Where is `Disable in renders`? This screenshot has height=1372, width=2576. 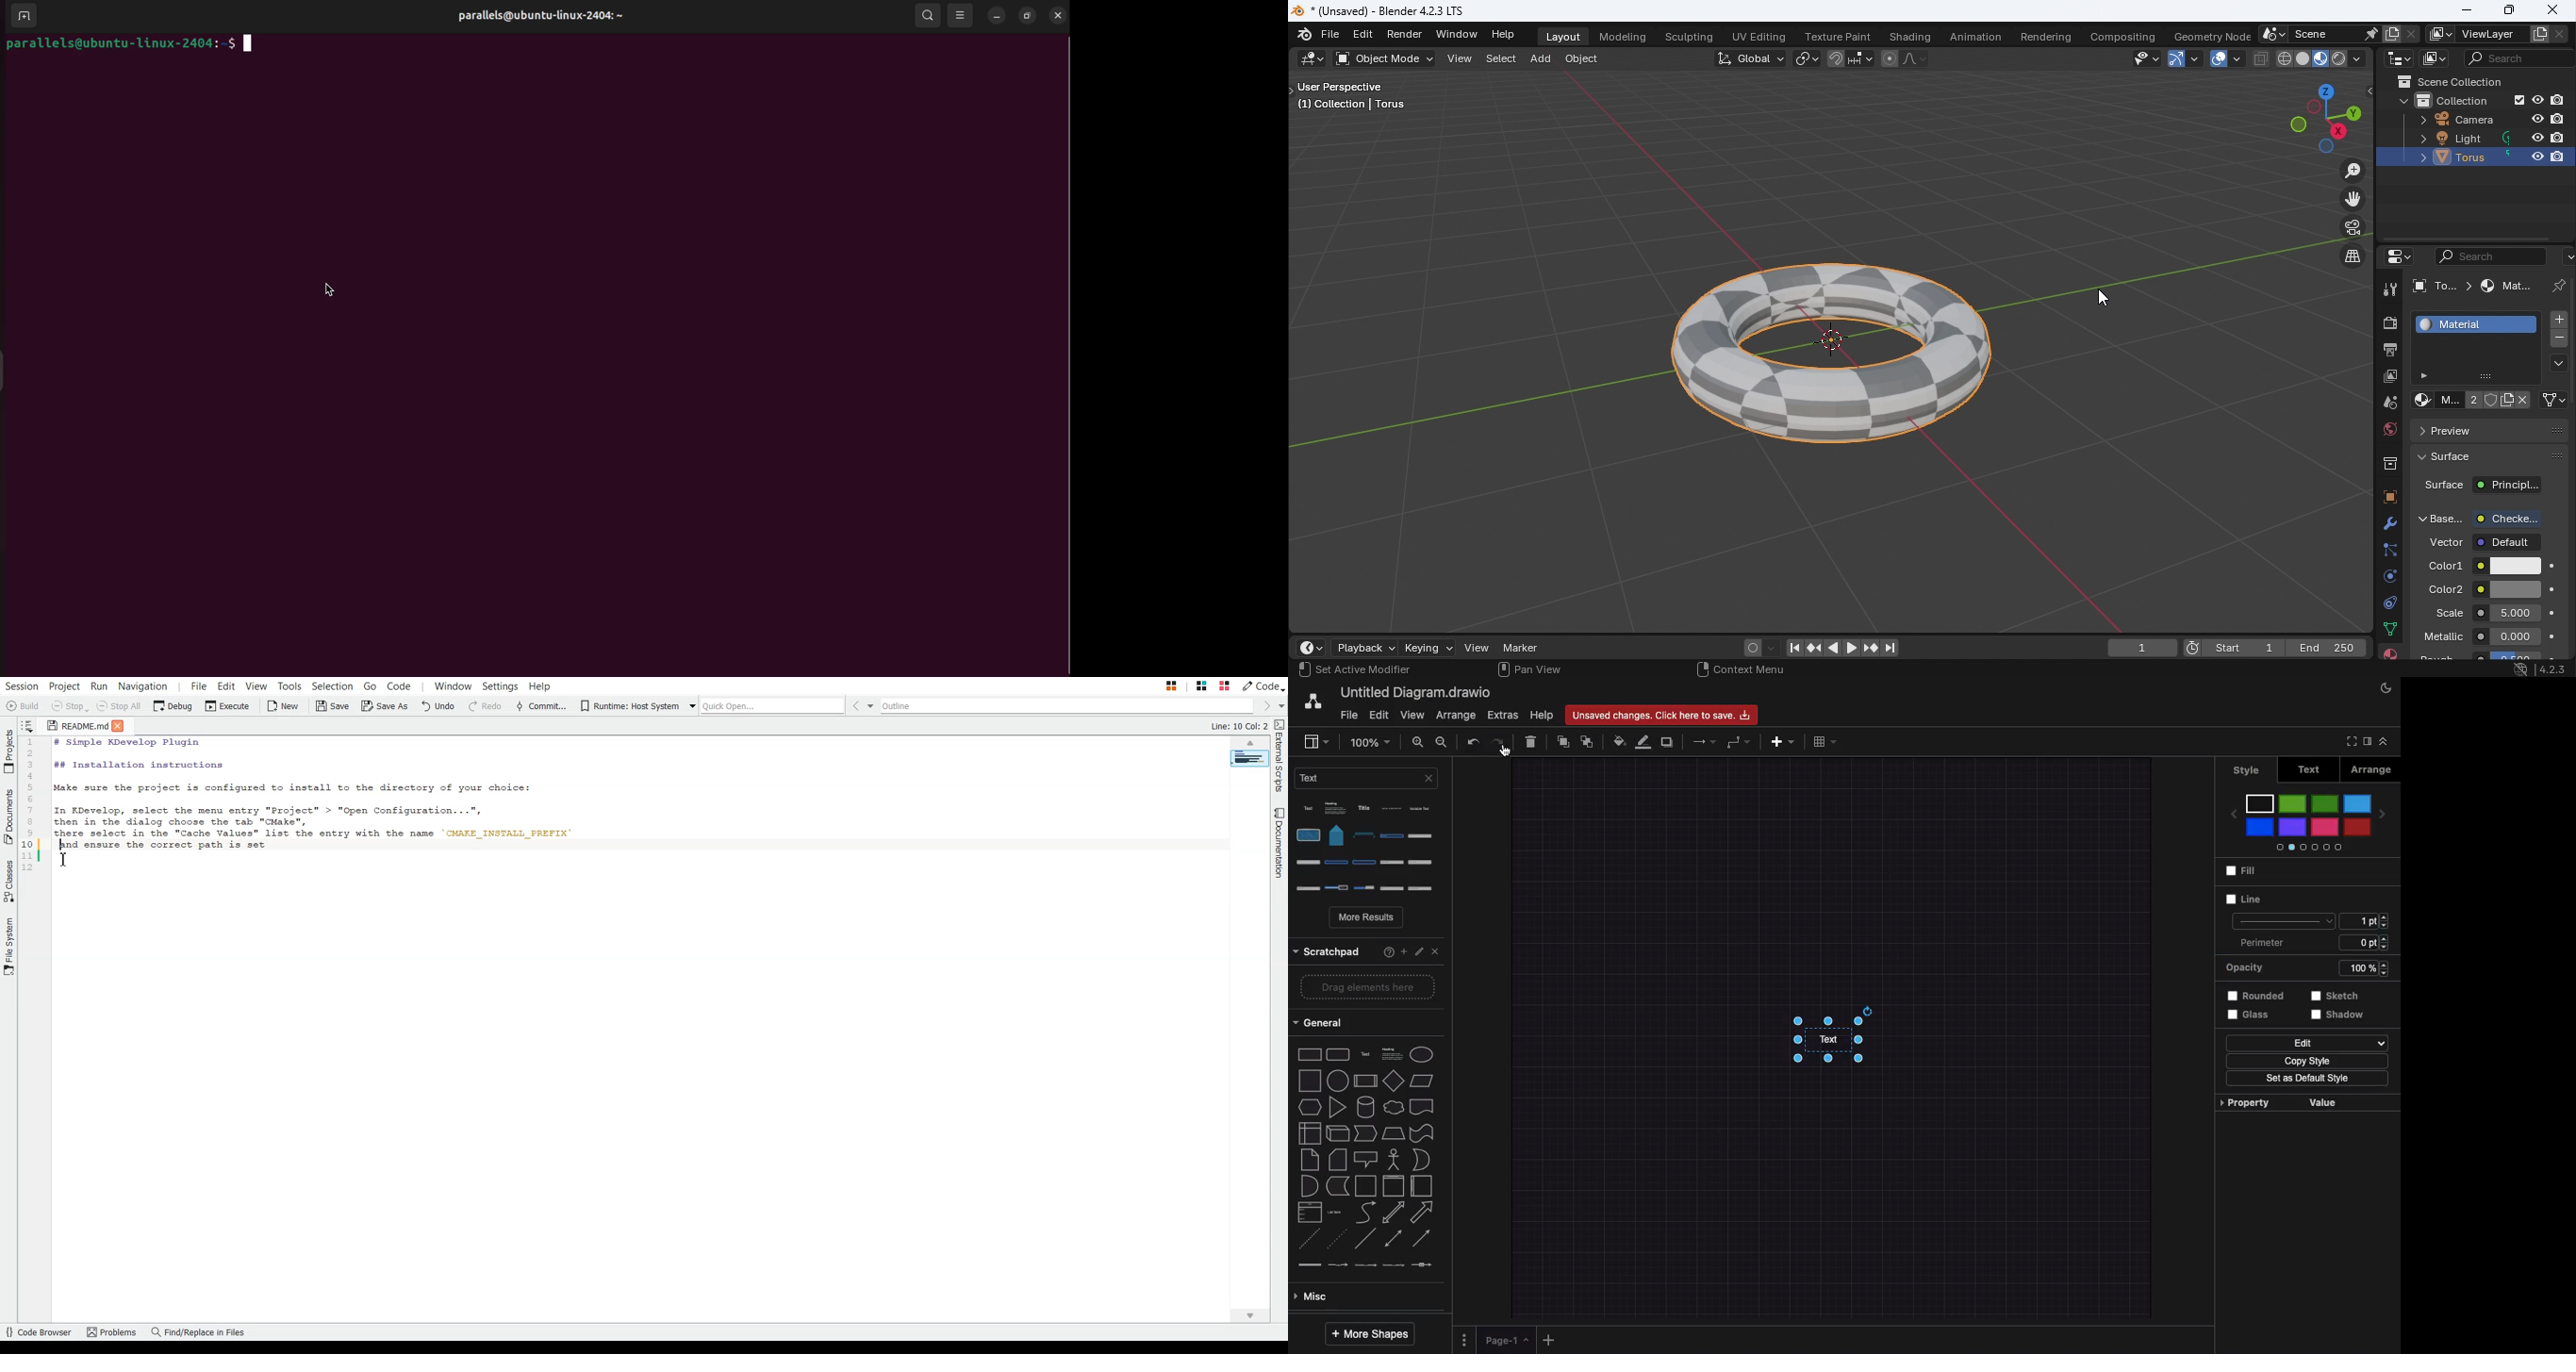 Disable in renders is located at coordinates (2555, 100).